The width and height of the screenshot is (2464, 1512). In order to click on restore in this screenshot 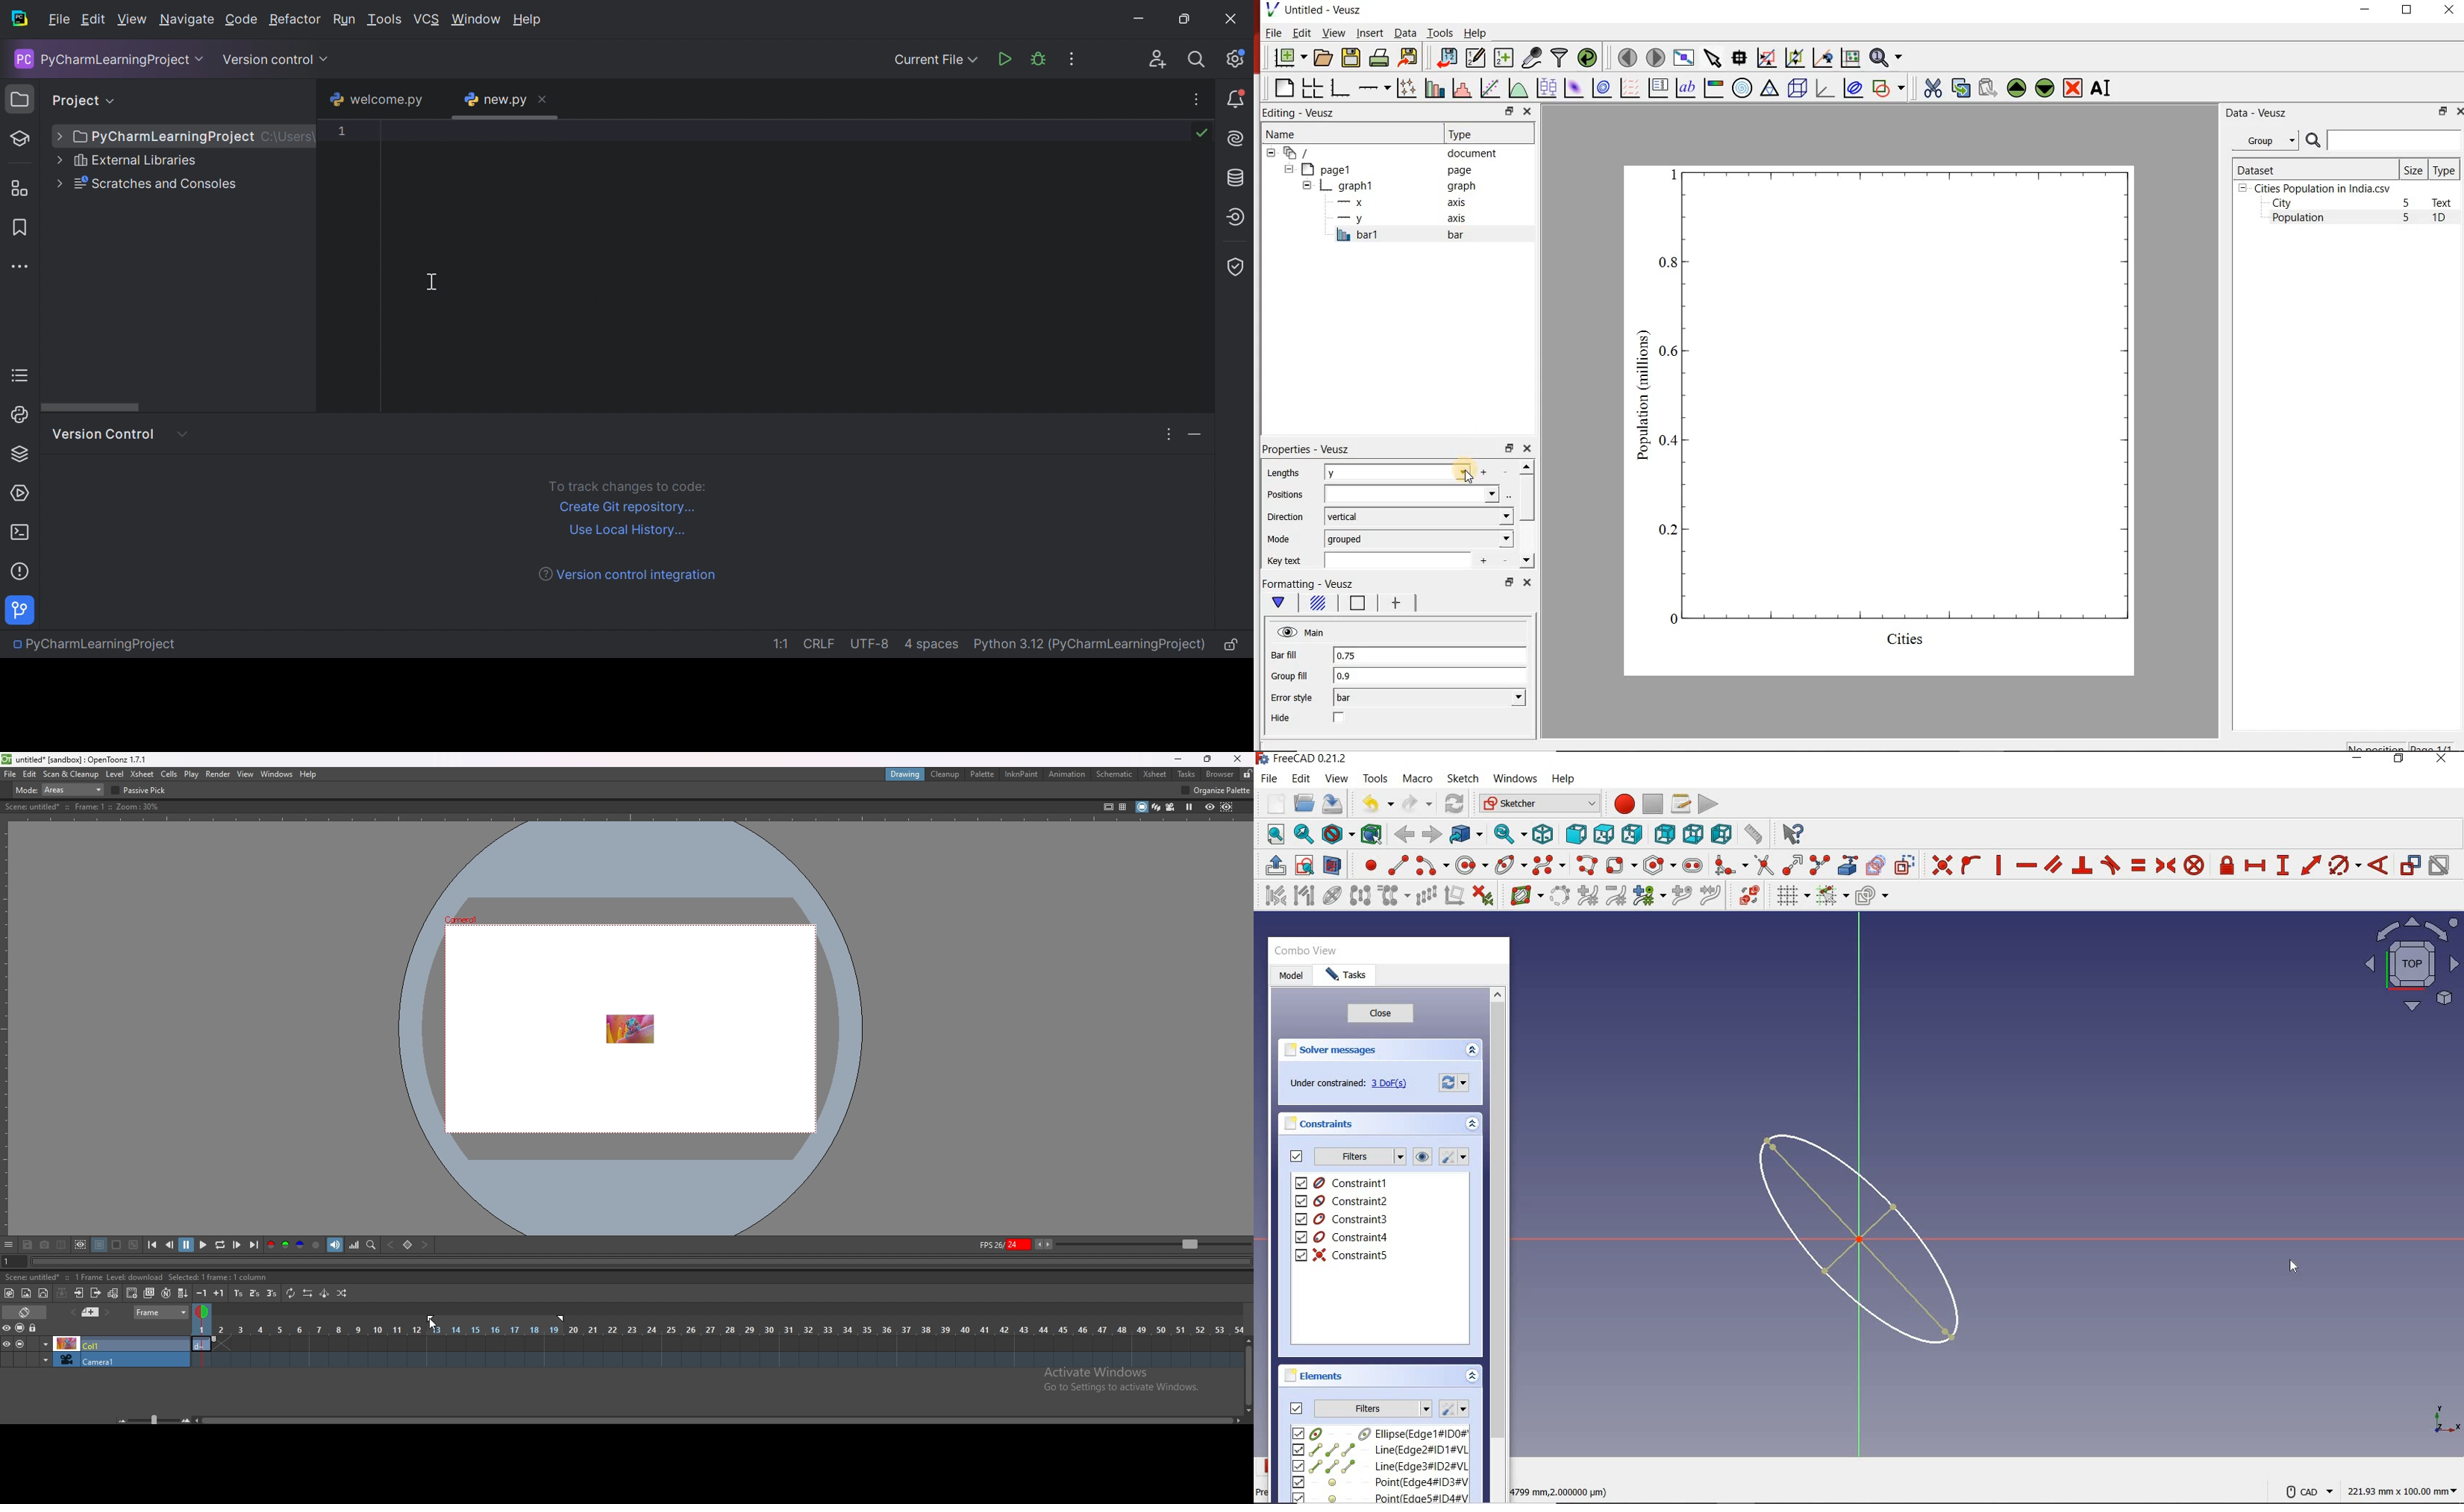, I will do `click(2443, 111)`.